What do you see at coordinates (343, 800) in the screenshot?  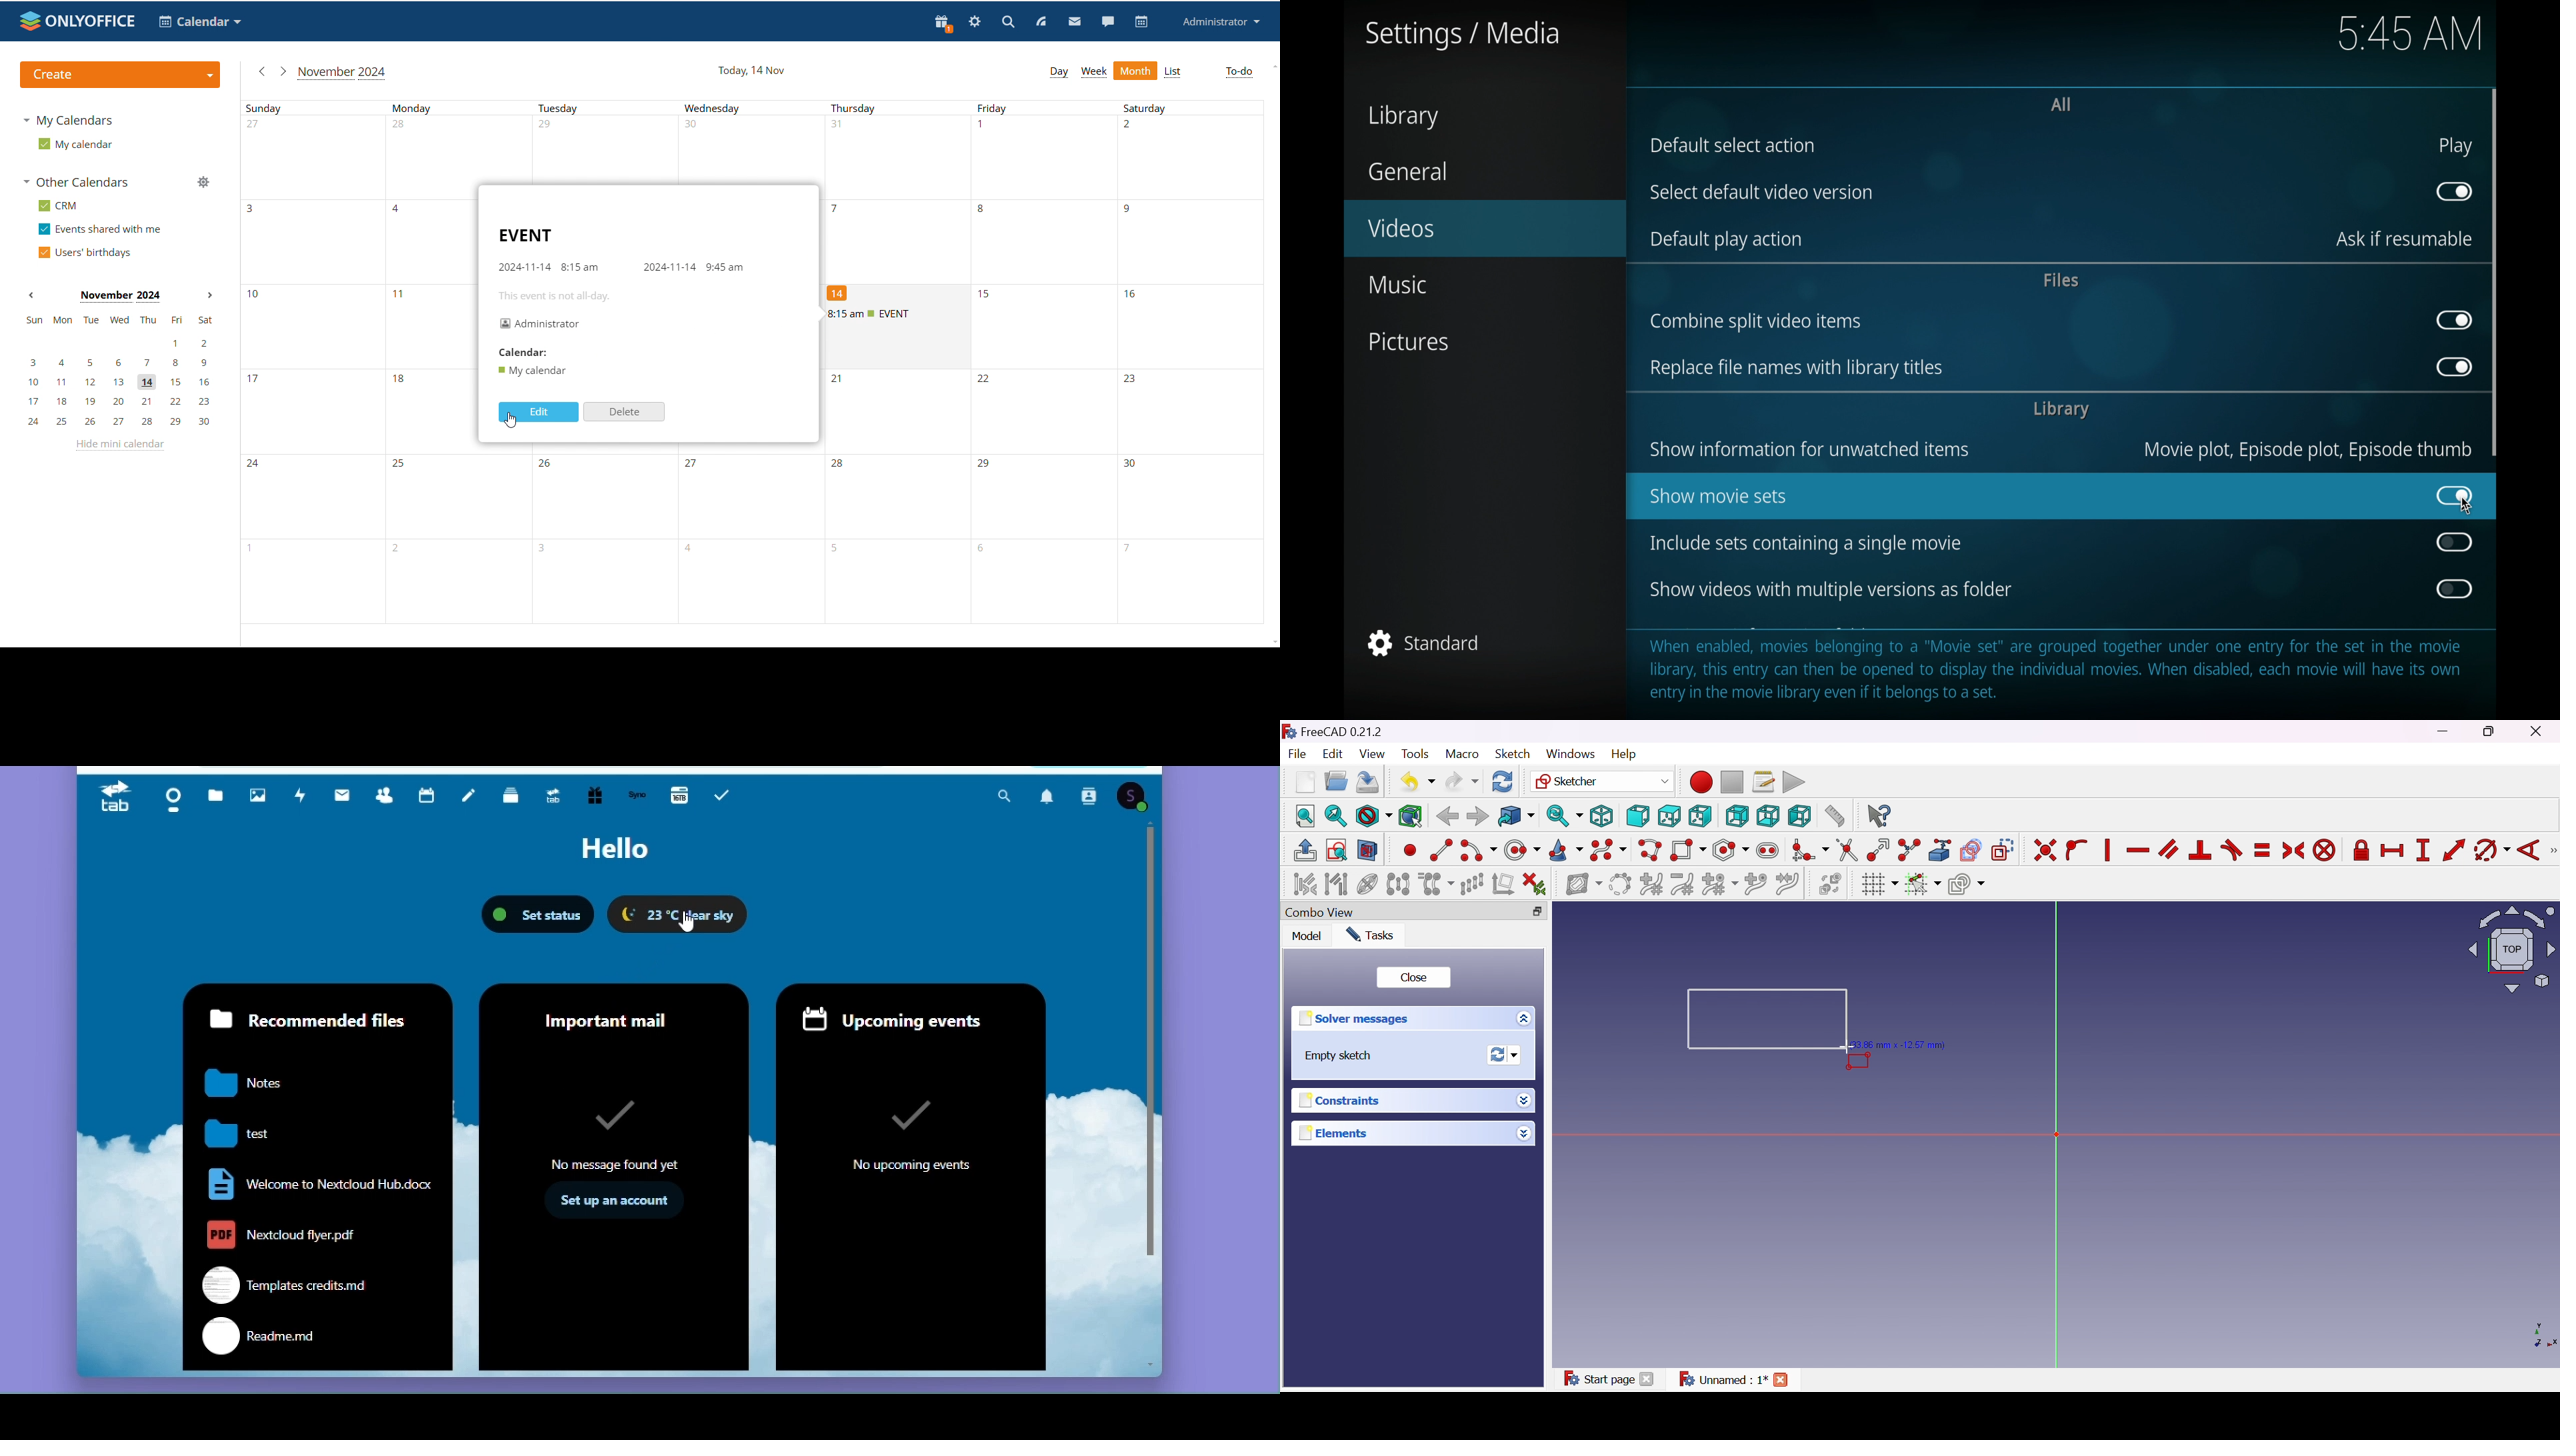 I see `Mail ` at bounding box center [343, 800].